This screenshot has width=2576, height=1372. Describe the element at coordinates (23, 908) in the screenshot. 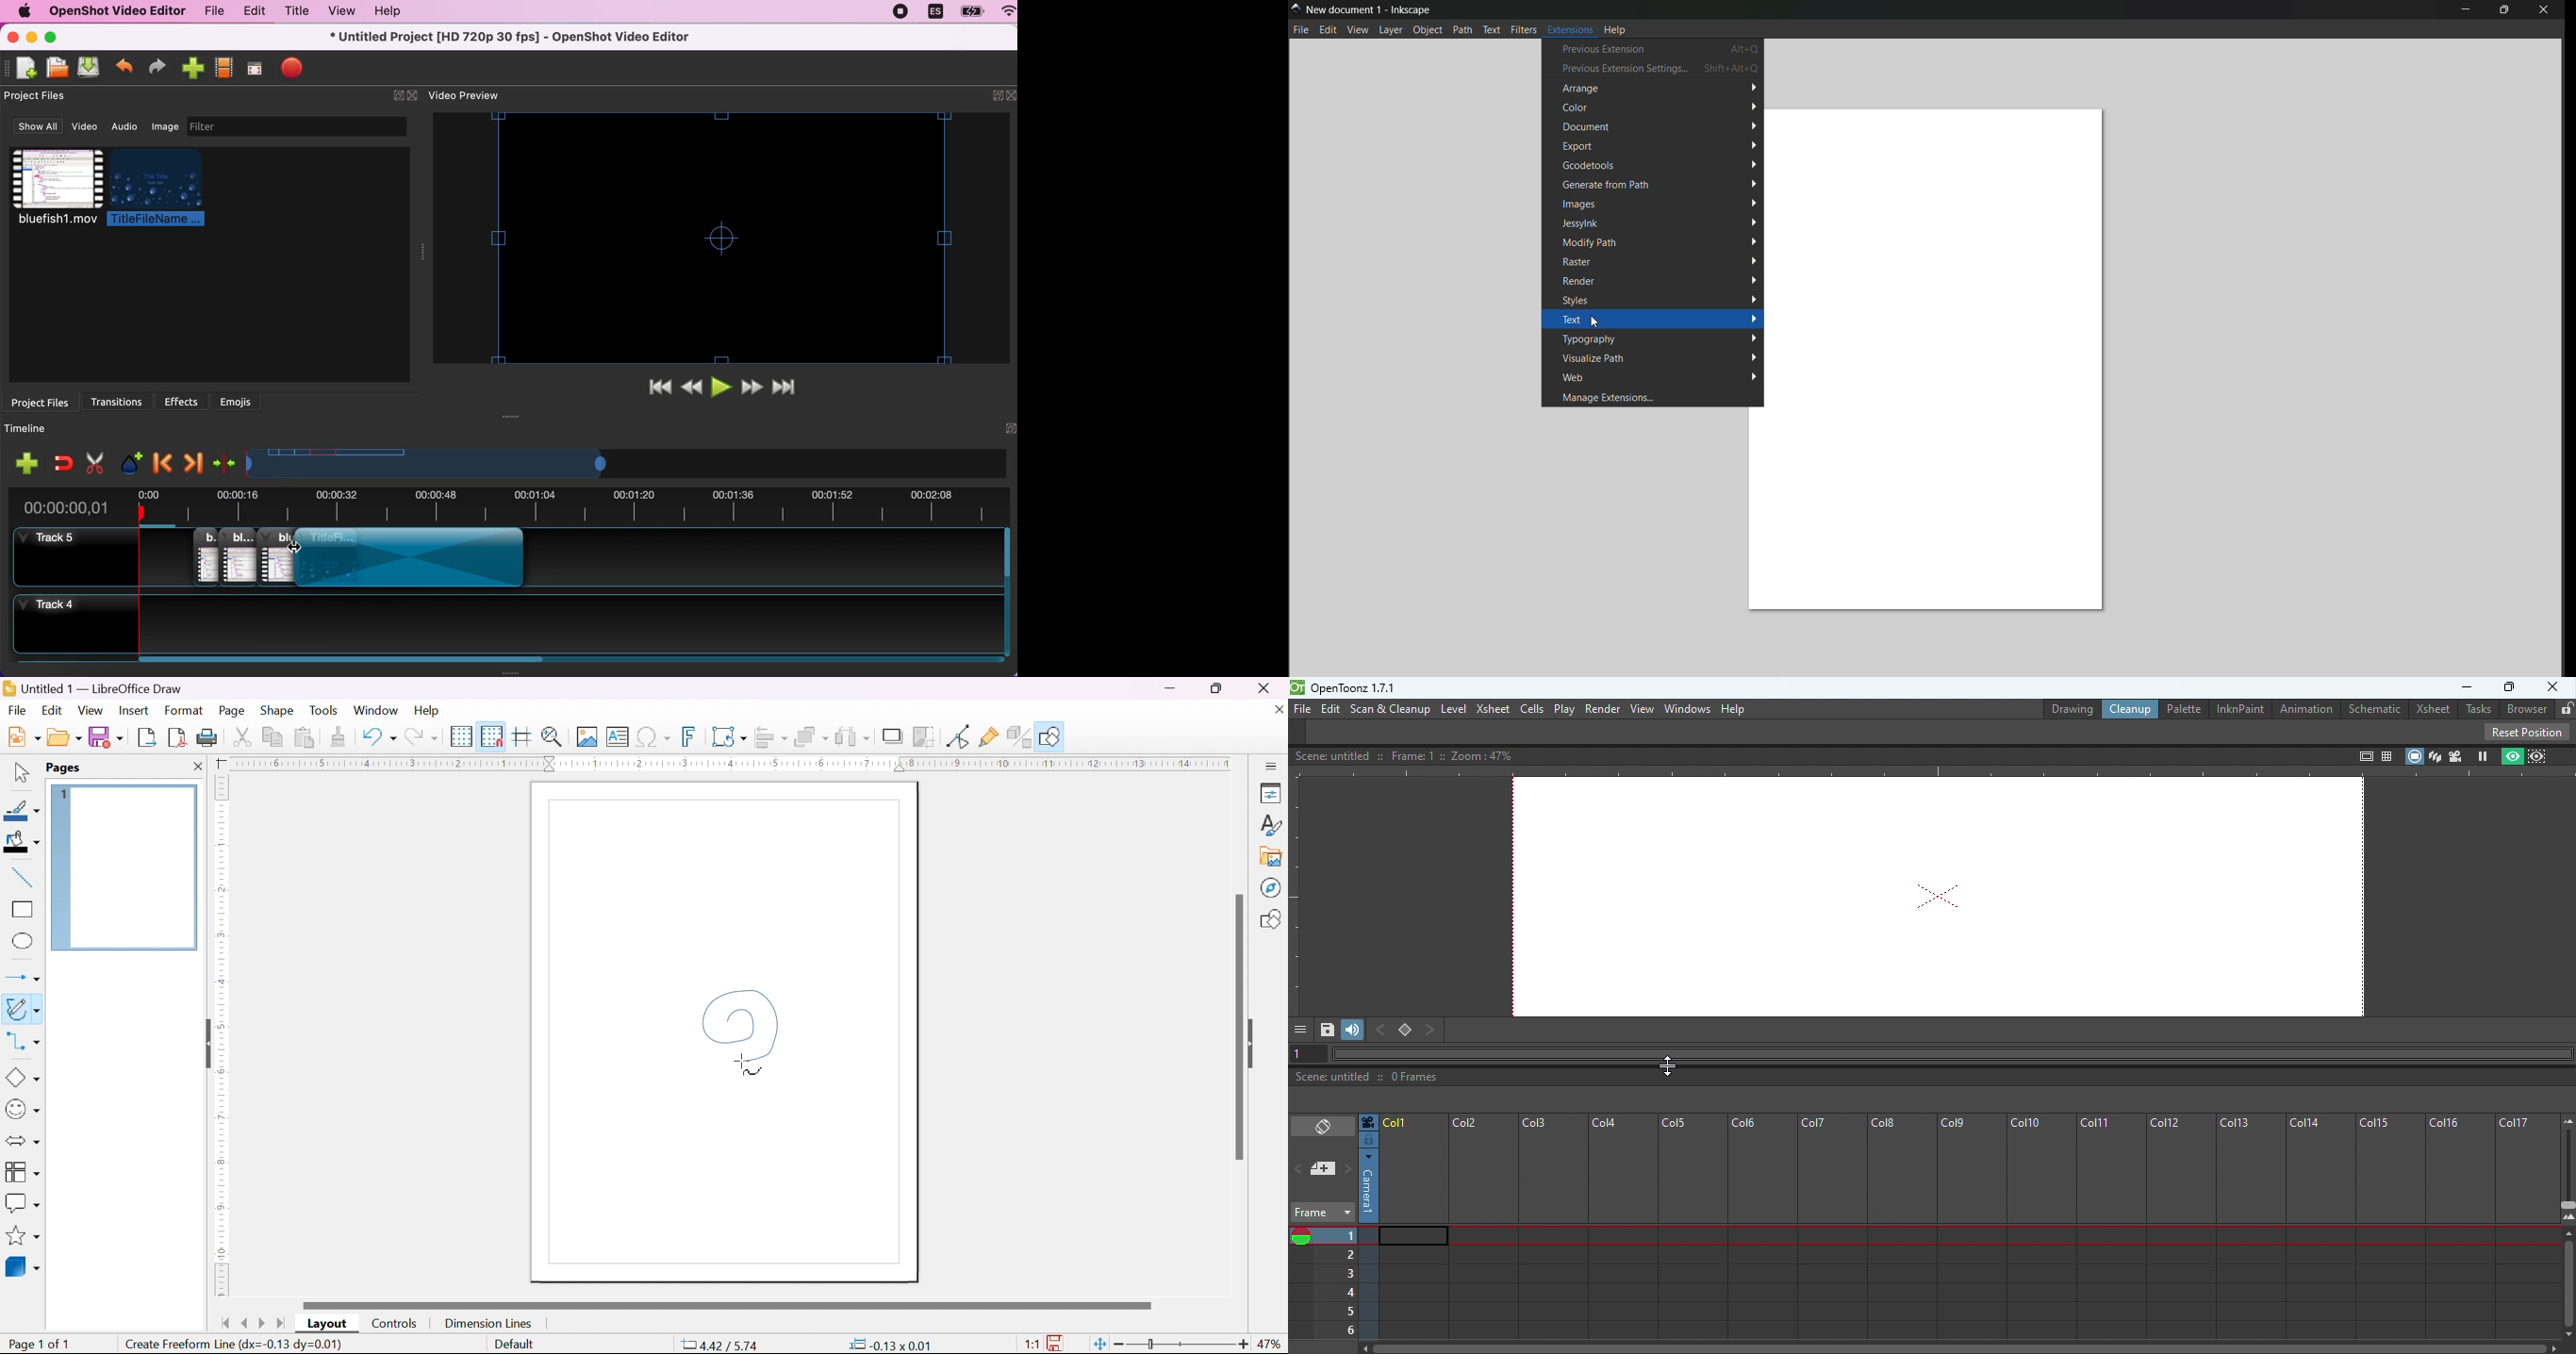

I see `rectangle` at that location.